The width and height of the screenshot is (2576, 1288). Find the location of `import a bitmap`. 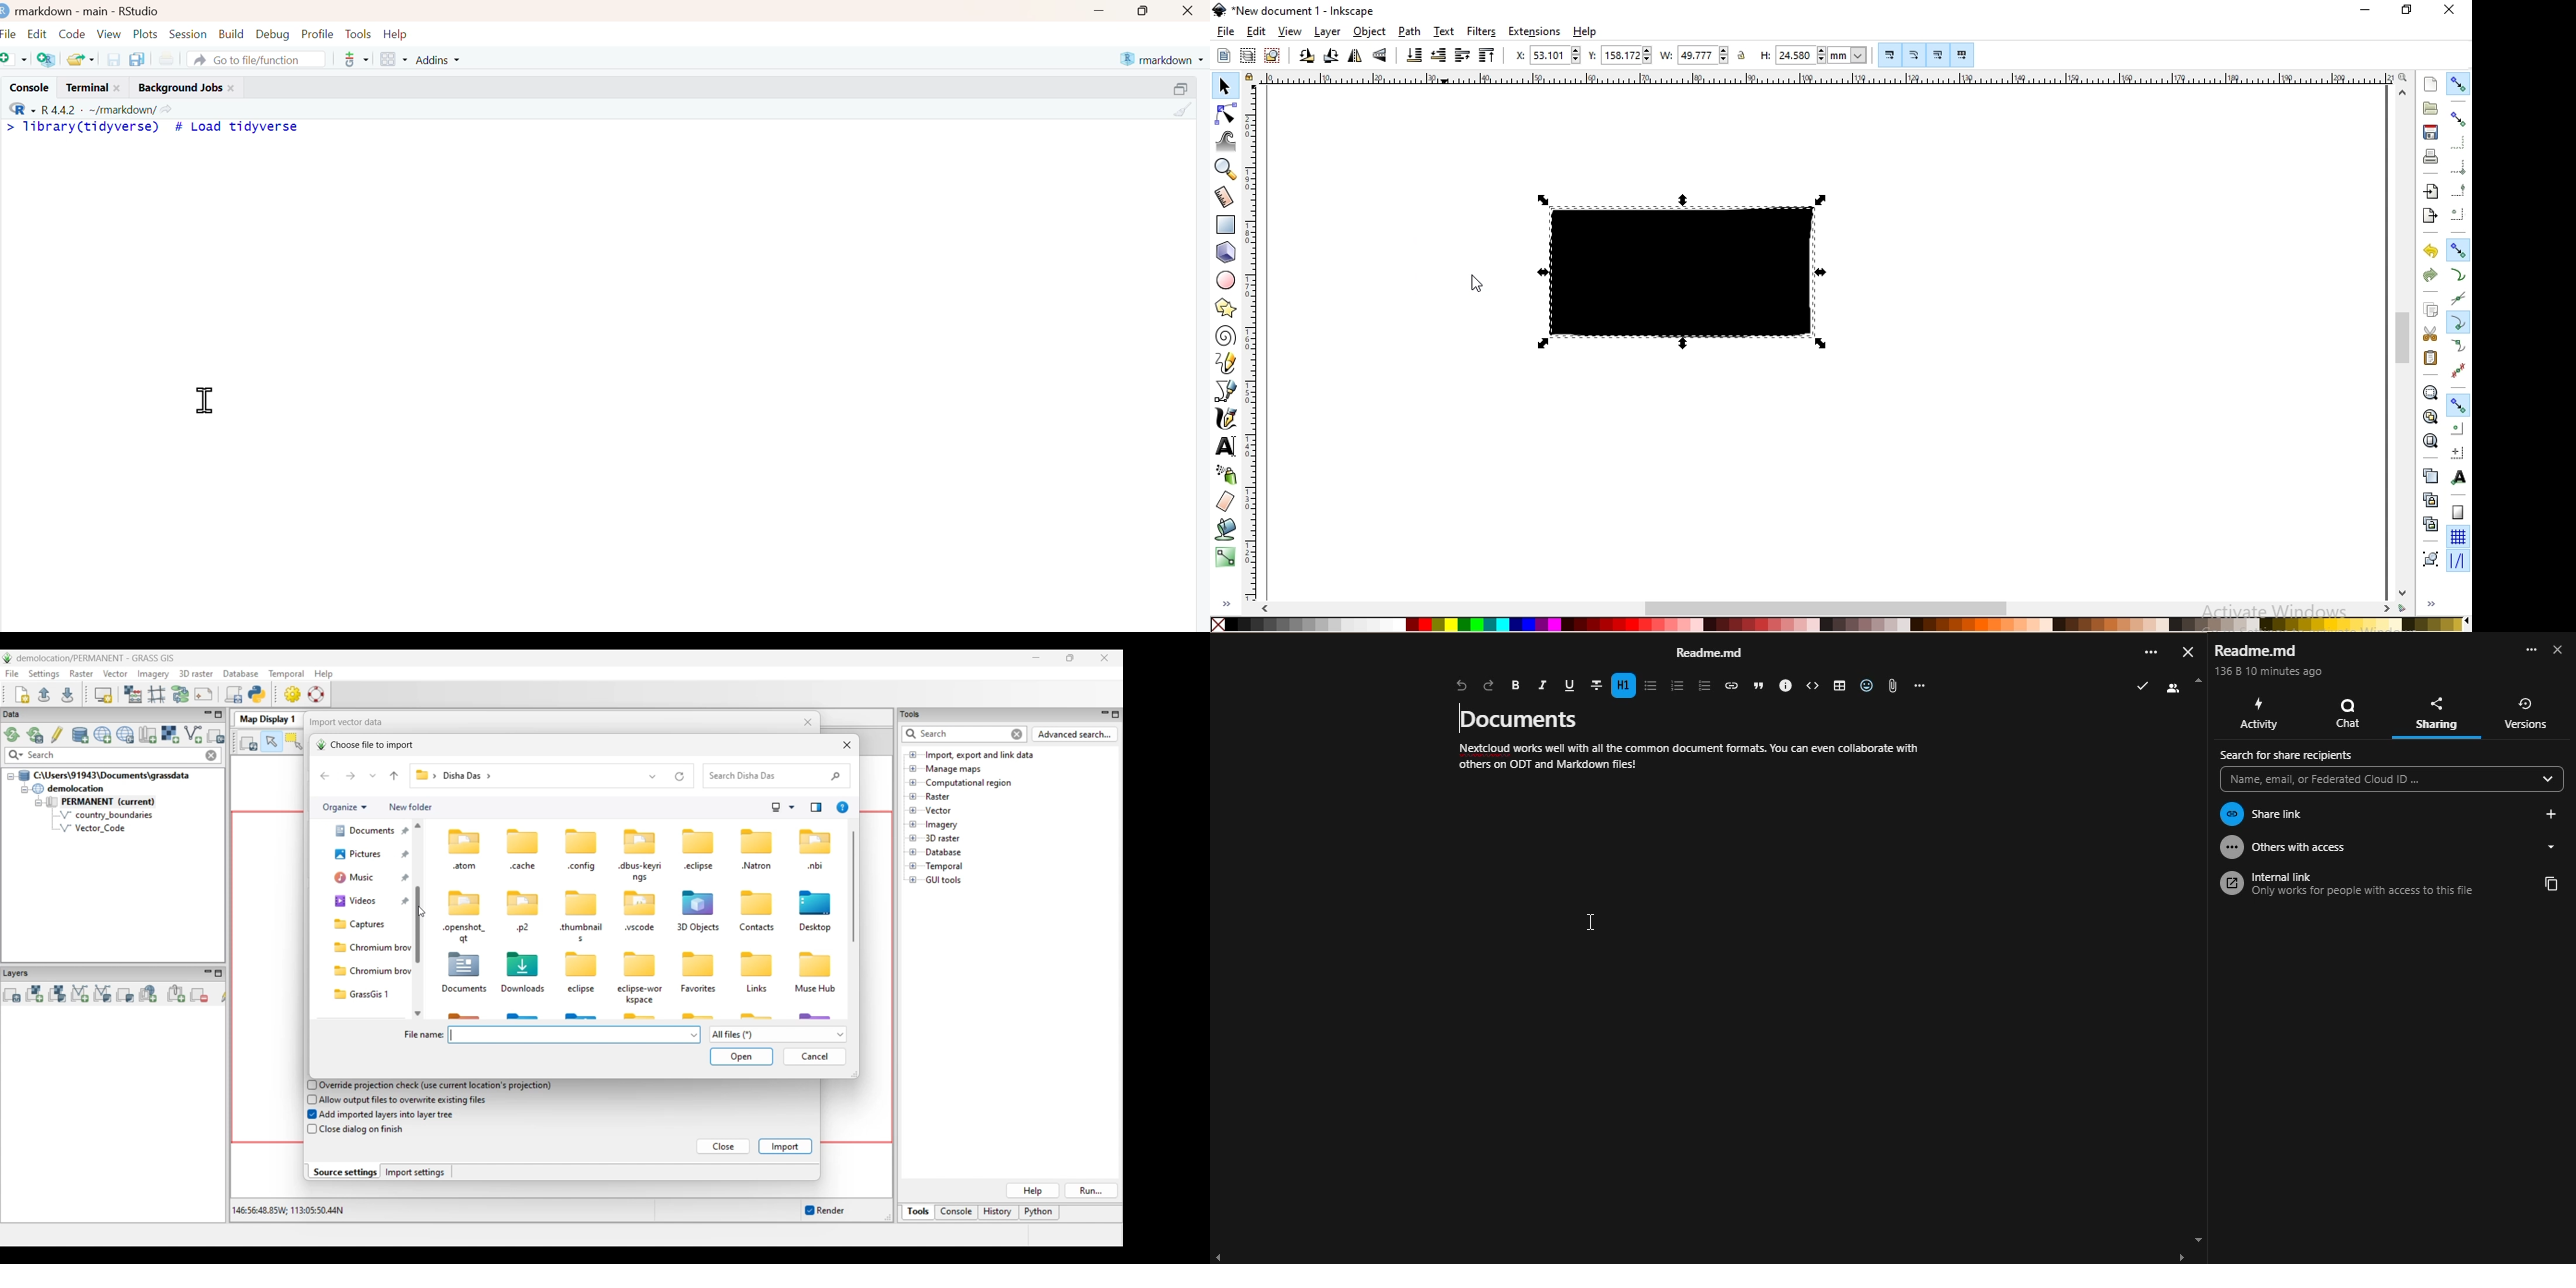

import a bitmap is located at coordinates (2431, 192).